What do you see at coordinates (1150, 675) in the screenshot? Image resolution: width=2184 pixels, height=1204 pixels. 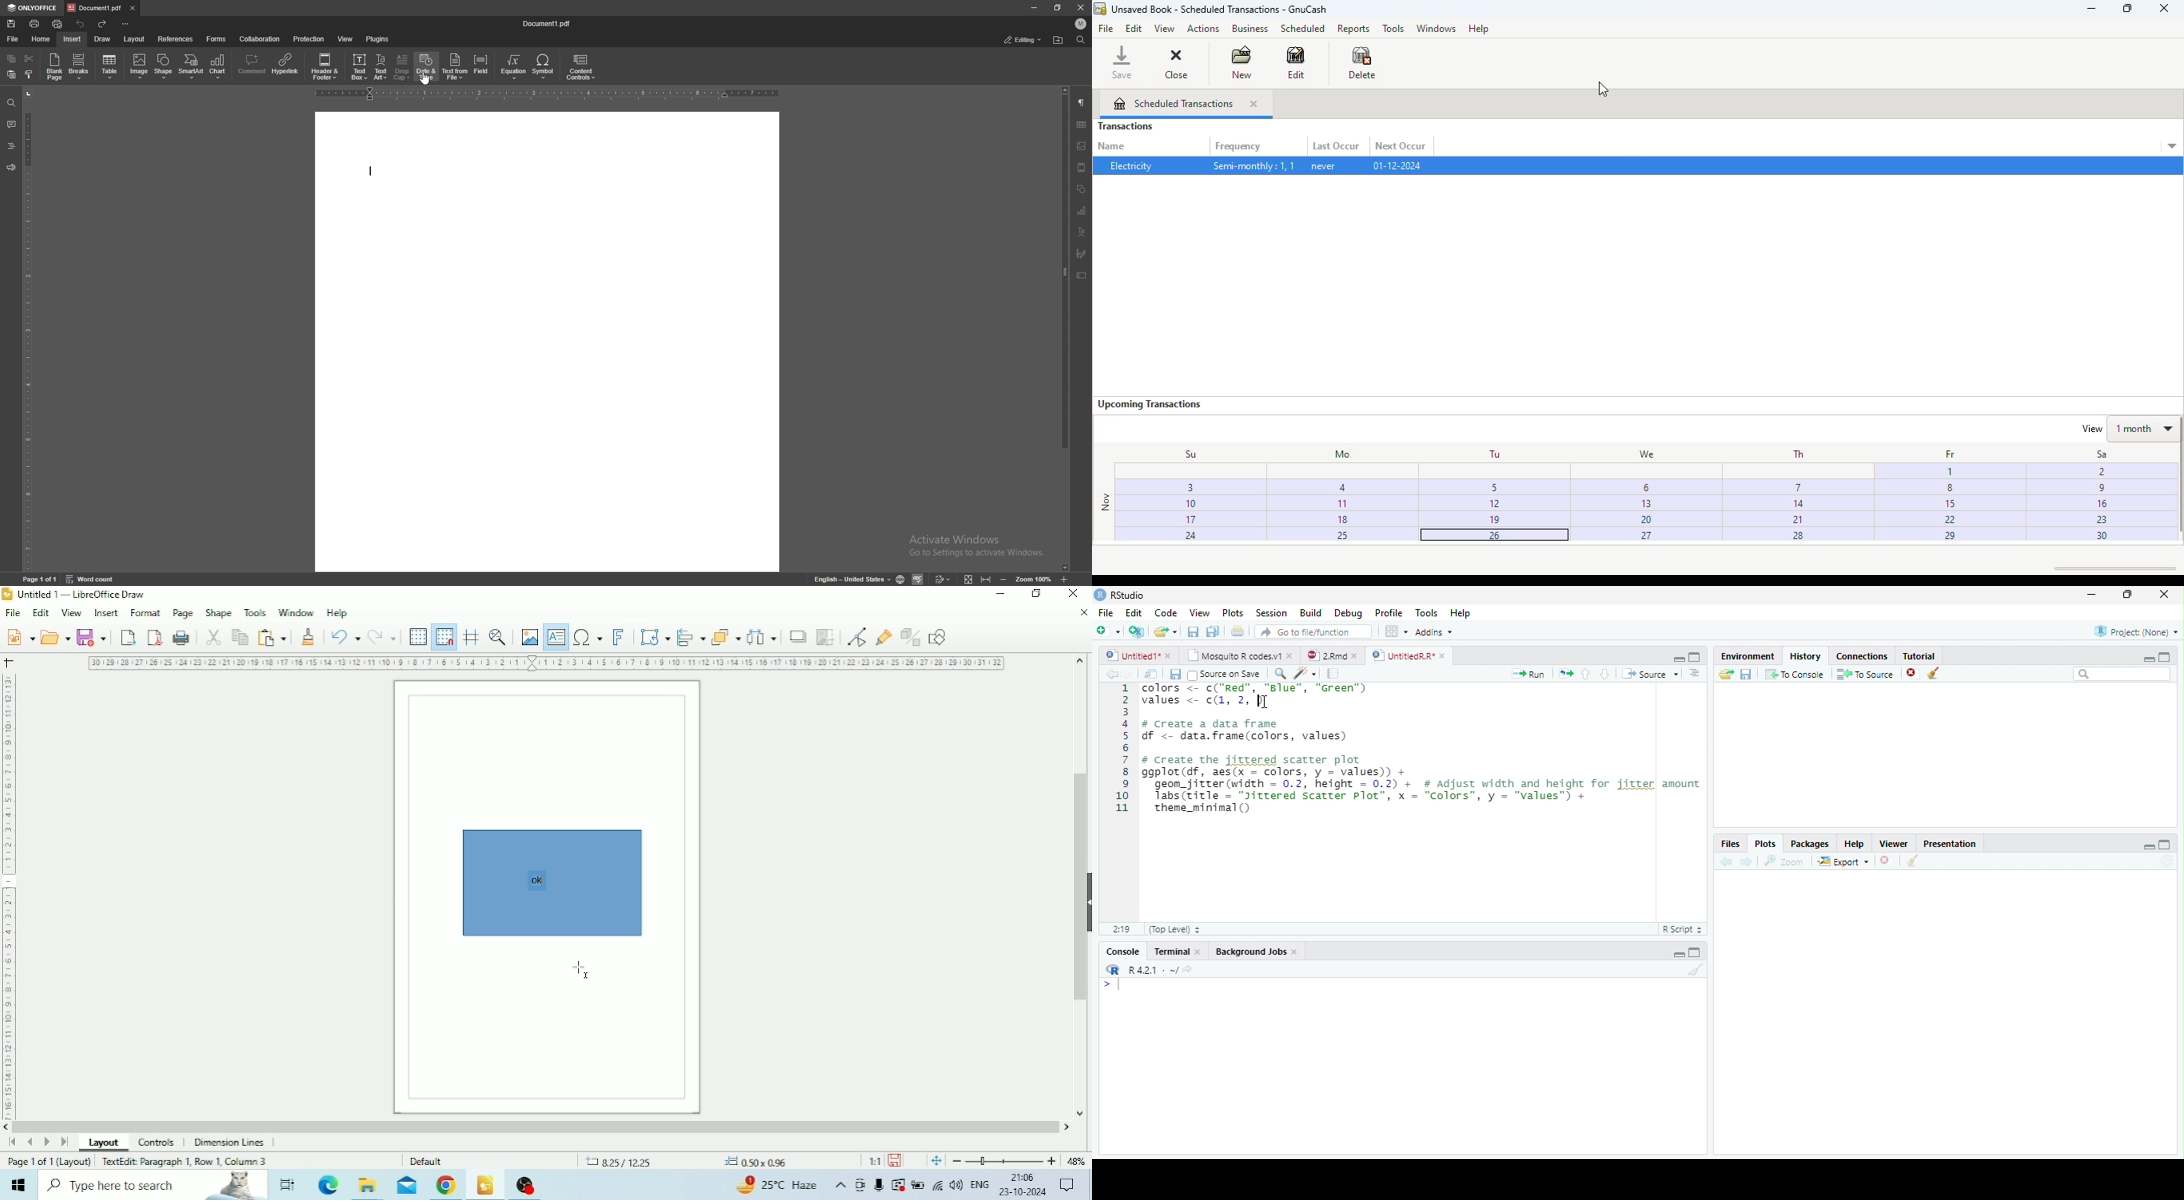 I see `Show in new window` at bounding box center [1150, 675].